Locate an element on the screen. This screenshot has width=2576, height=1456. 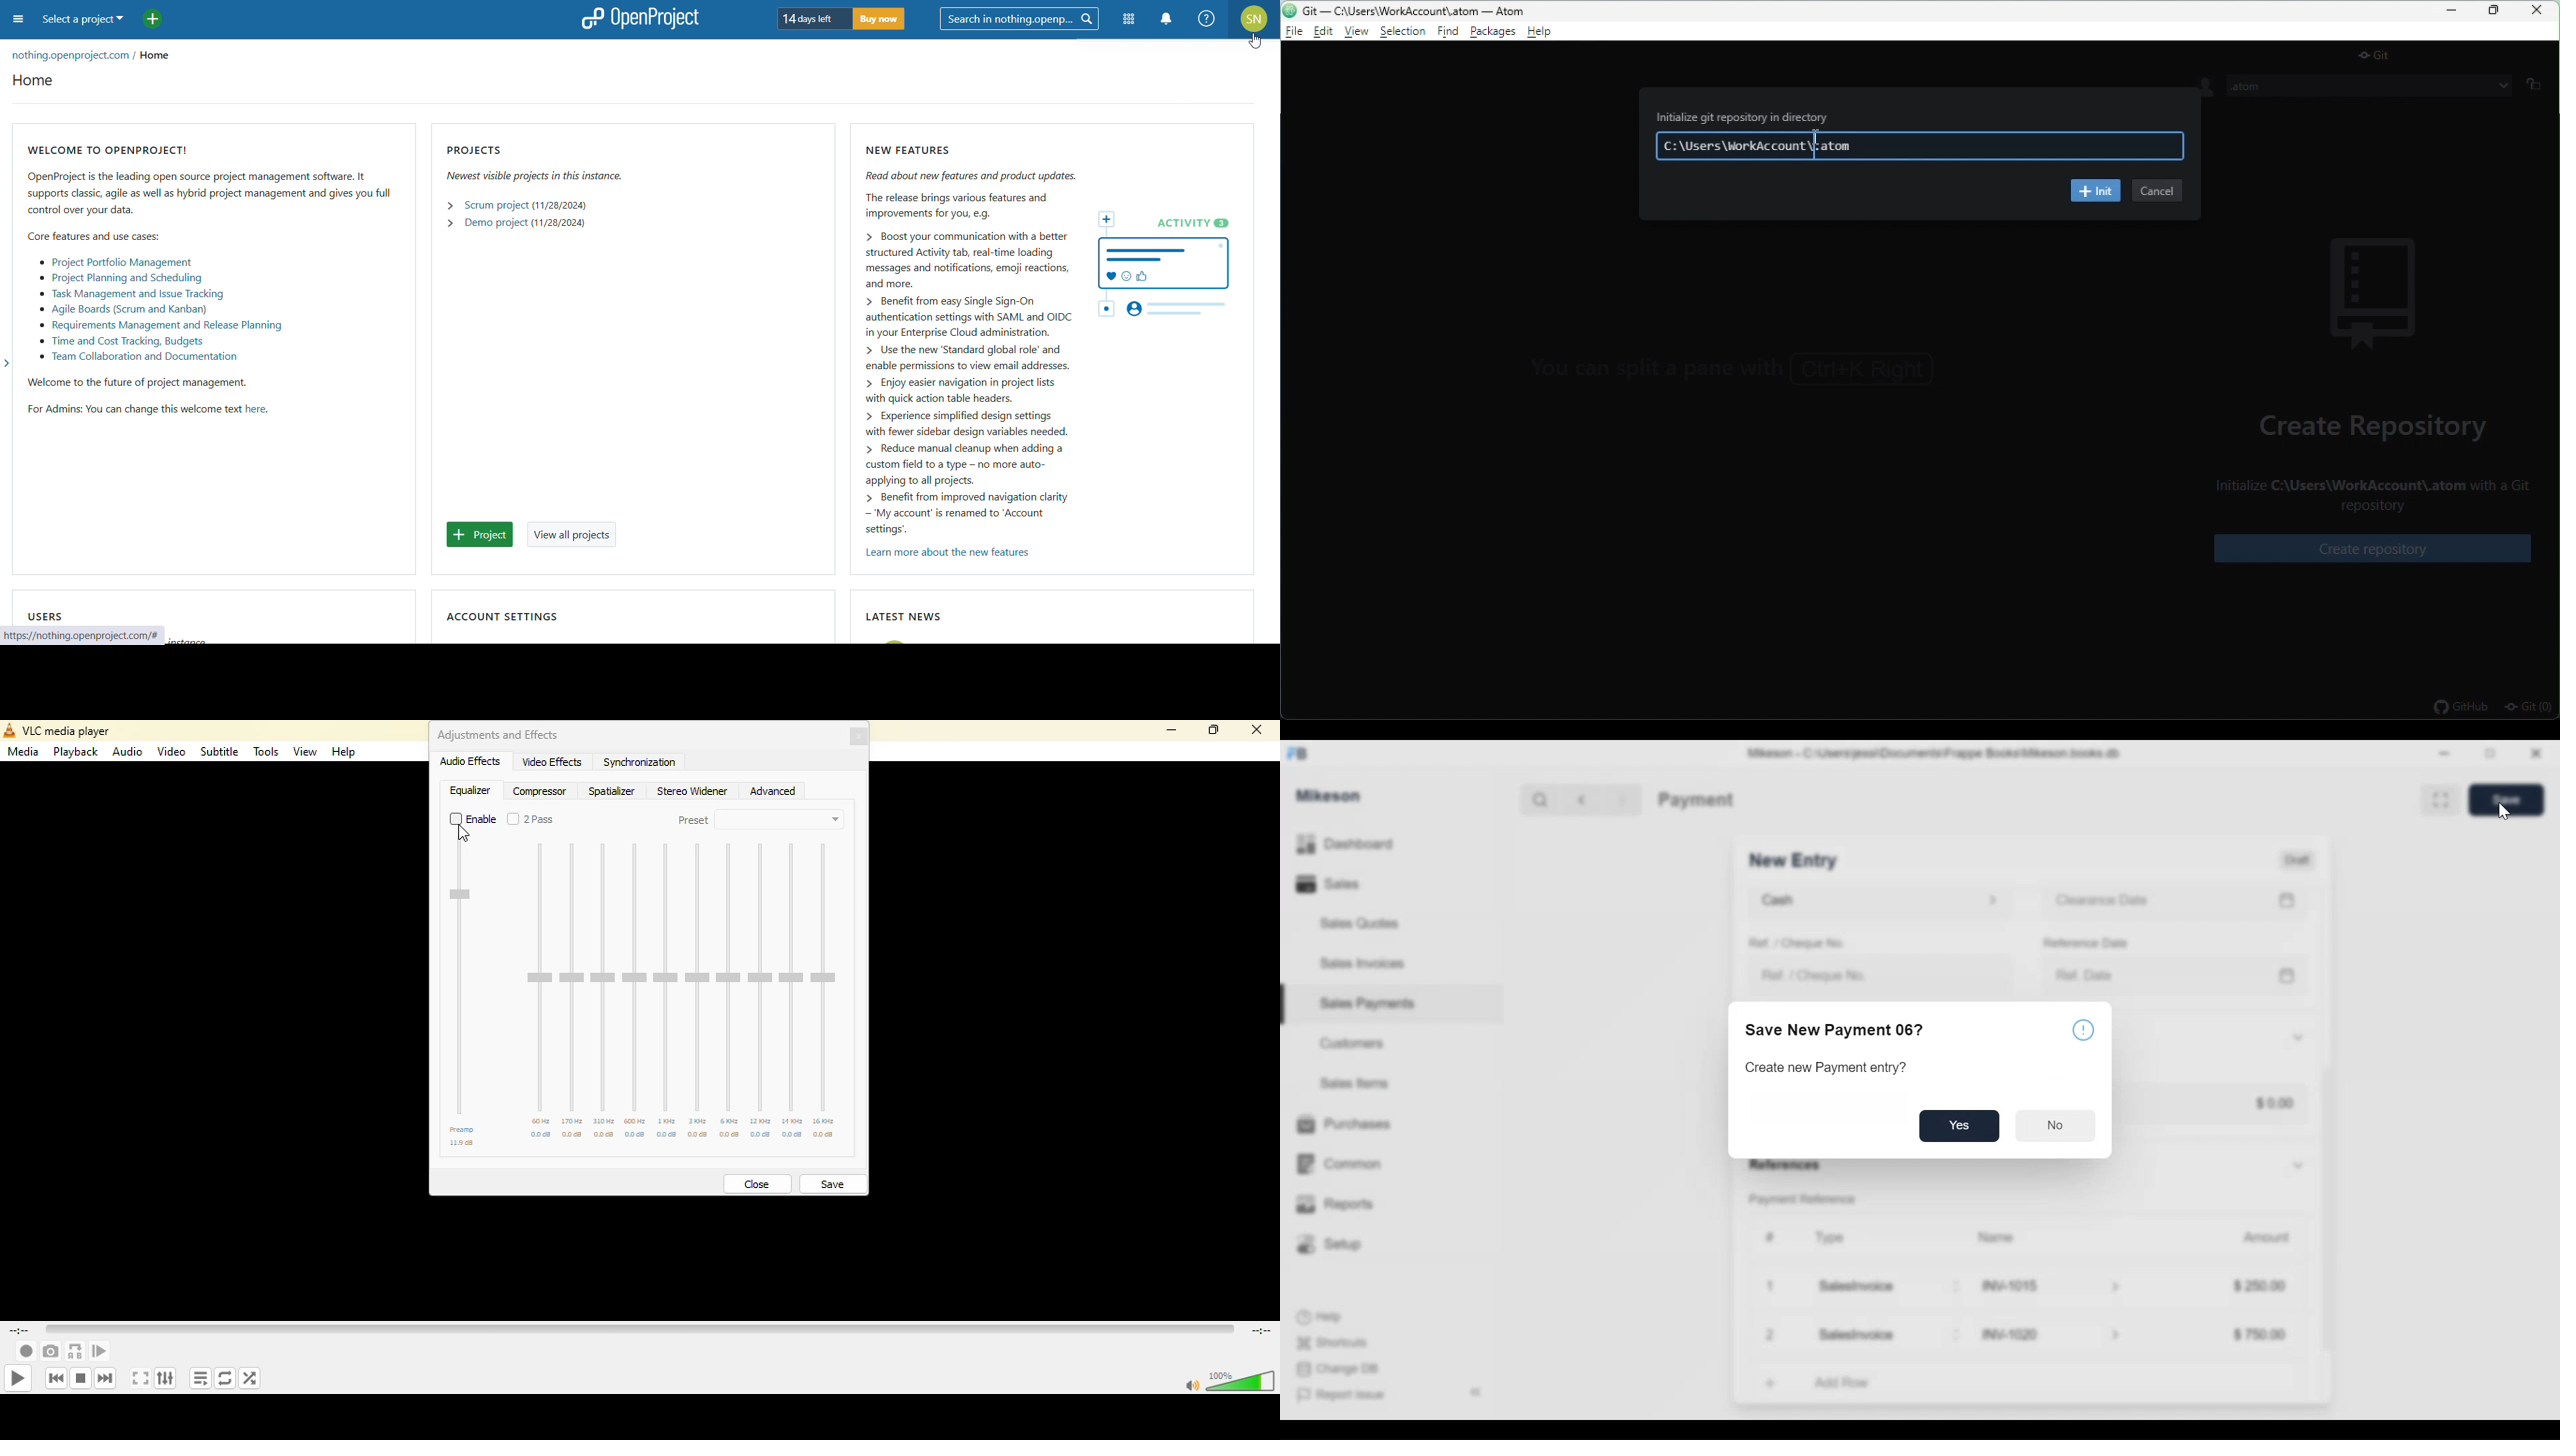
equalizer is located at coordinates (469, 790).